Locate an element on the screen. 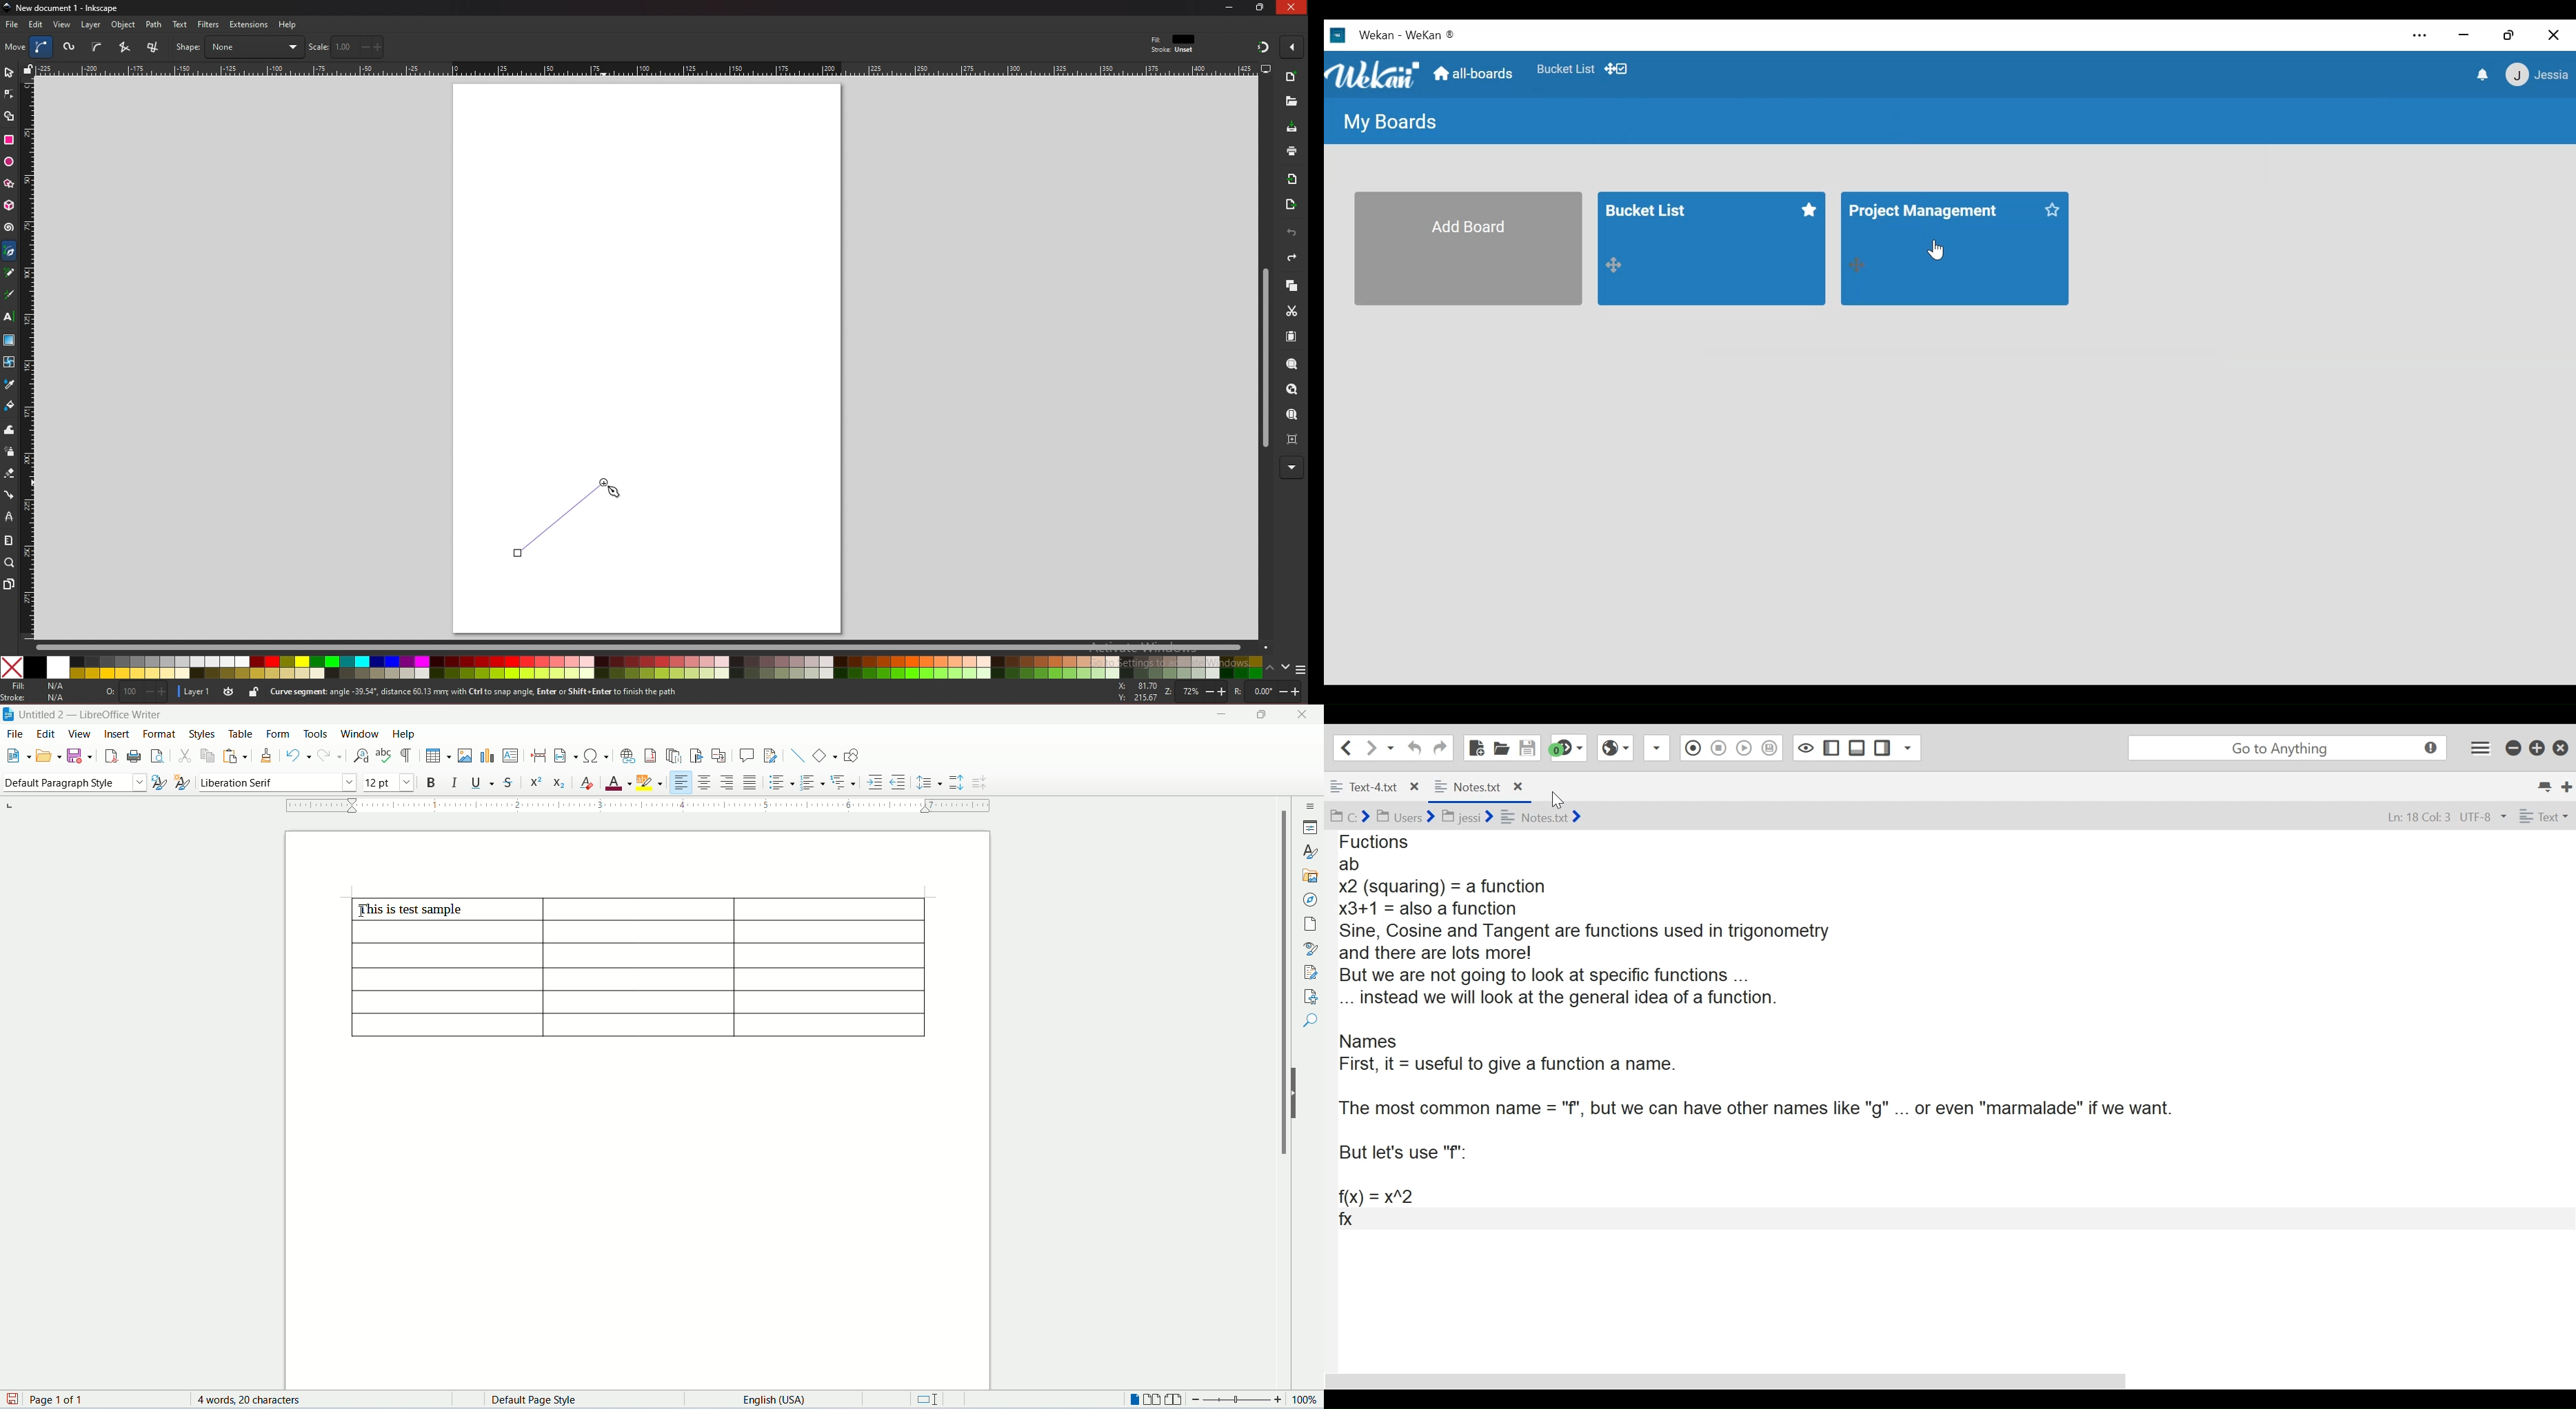 Image resolution: width=2576 pixels, height=1428 pixels. Show/Hide Right Pane  is located at coordinates (1883, 748).